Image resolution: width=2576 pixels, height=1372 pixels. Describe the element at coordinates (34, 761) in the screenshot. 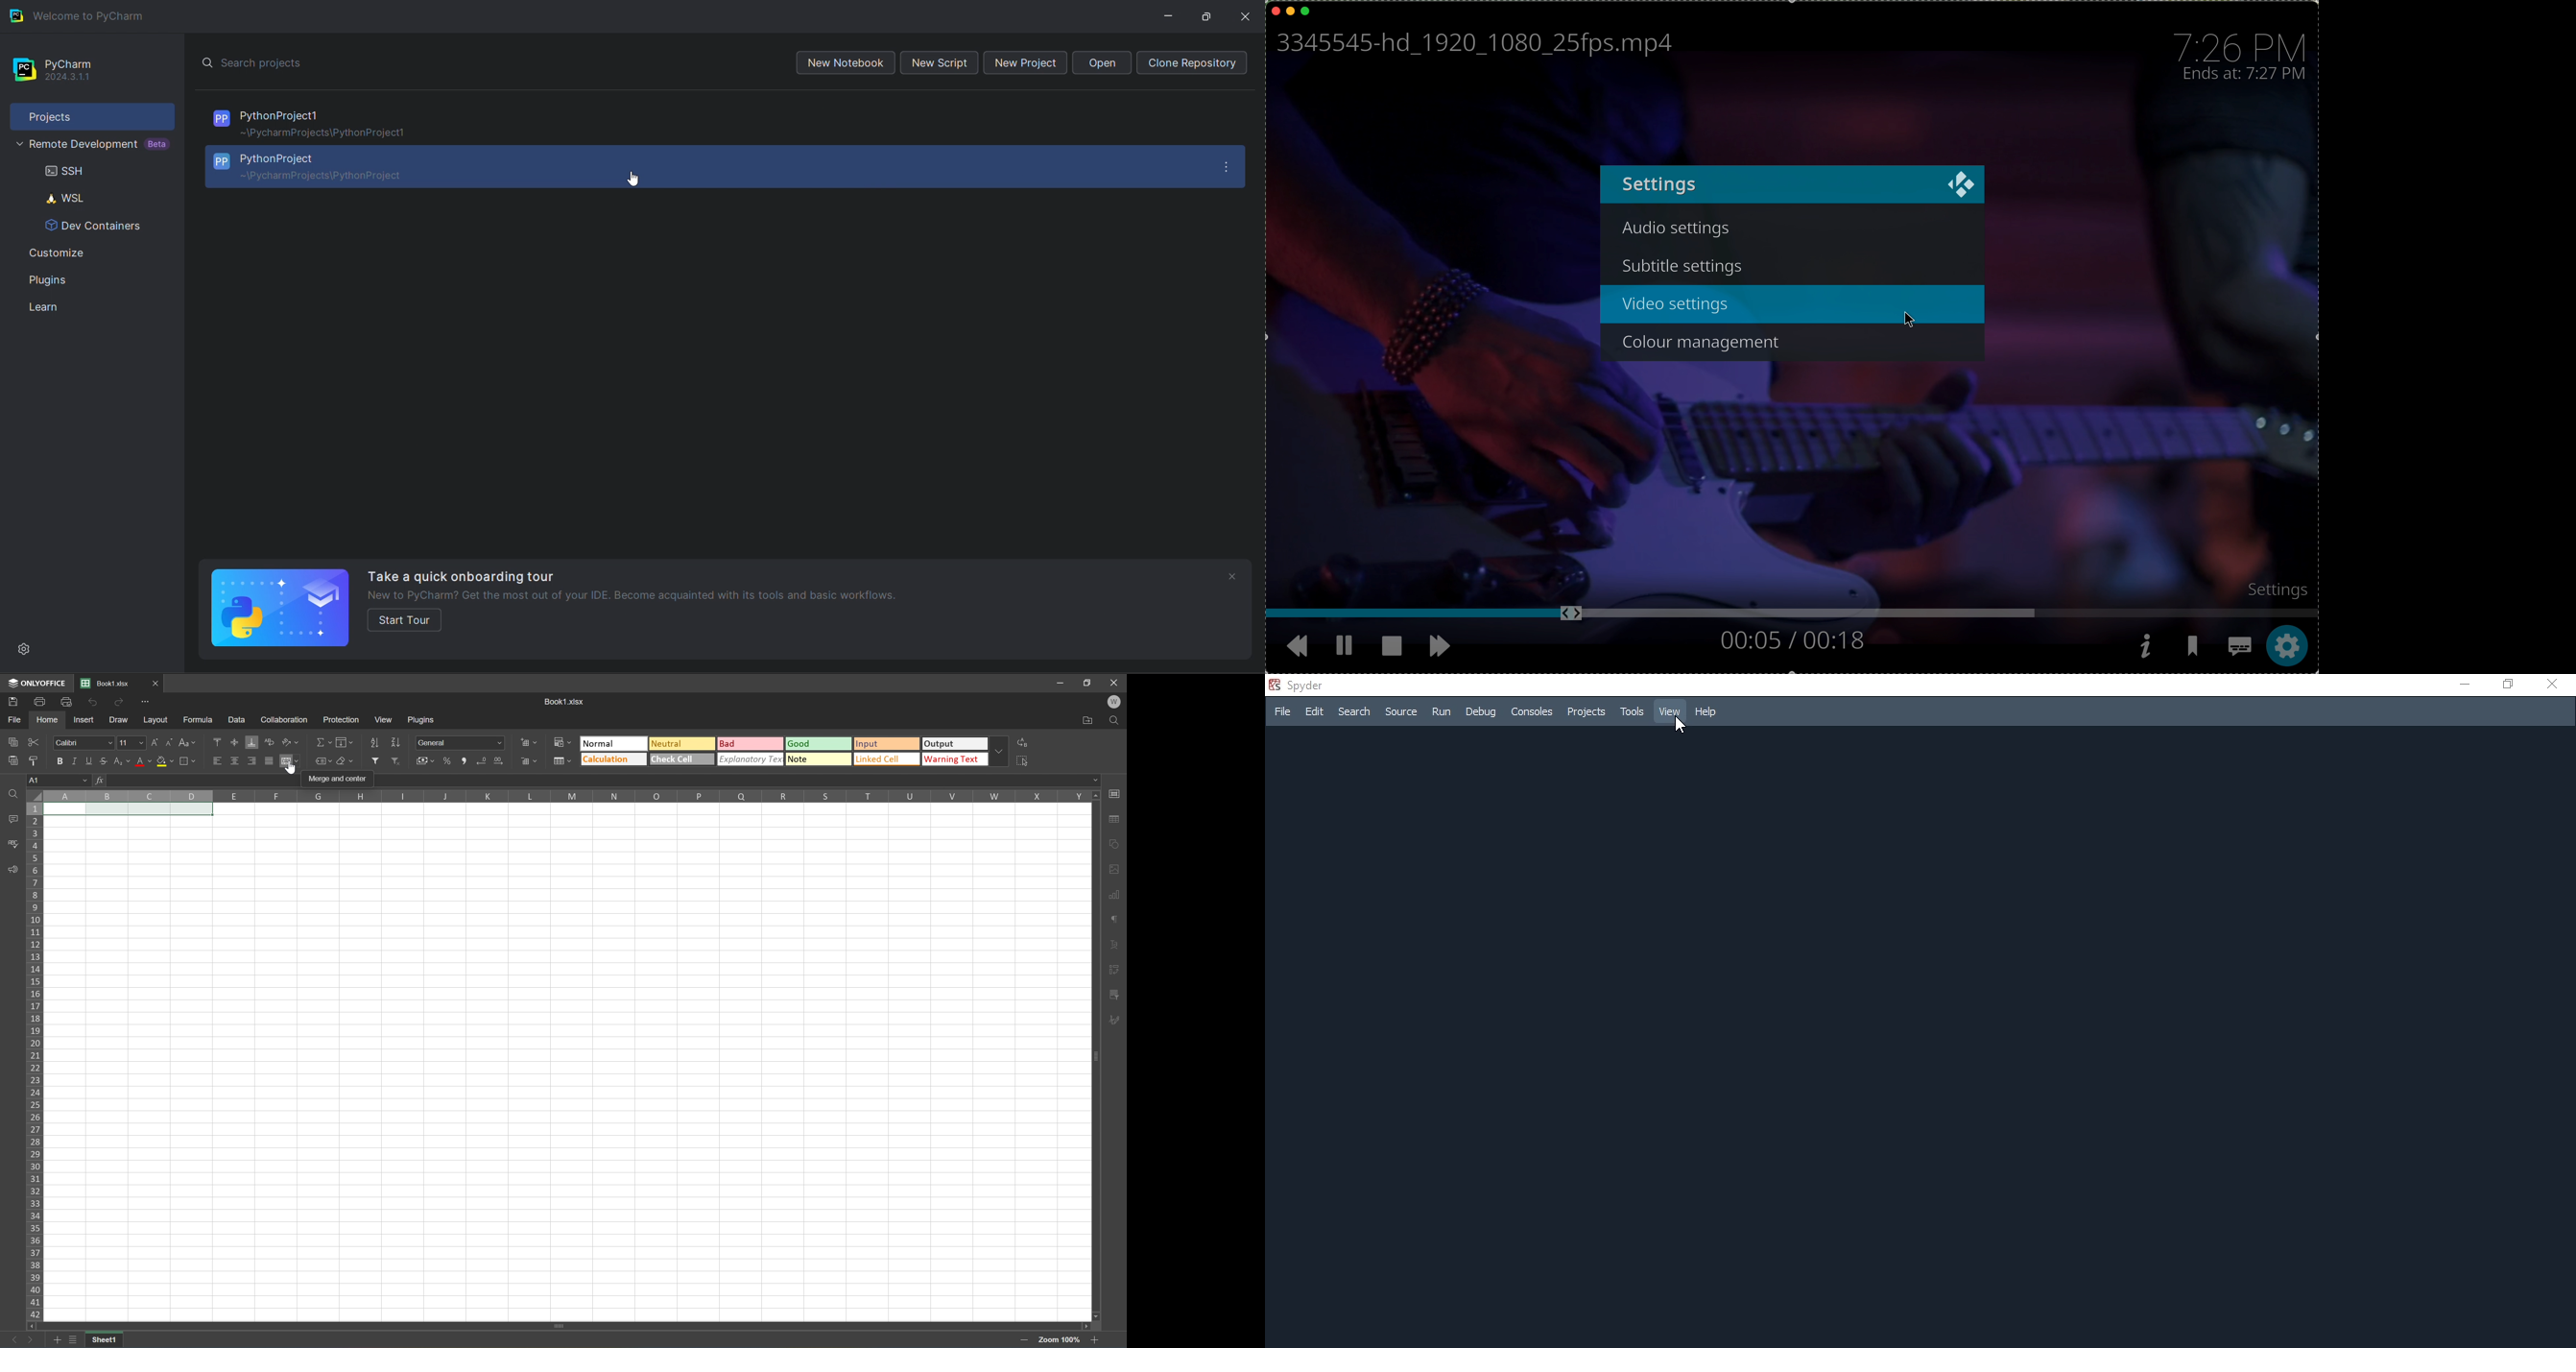

I see `Copy style` at that location.